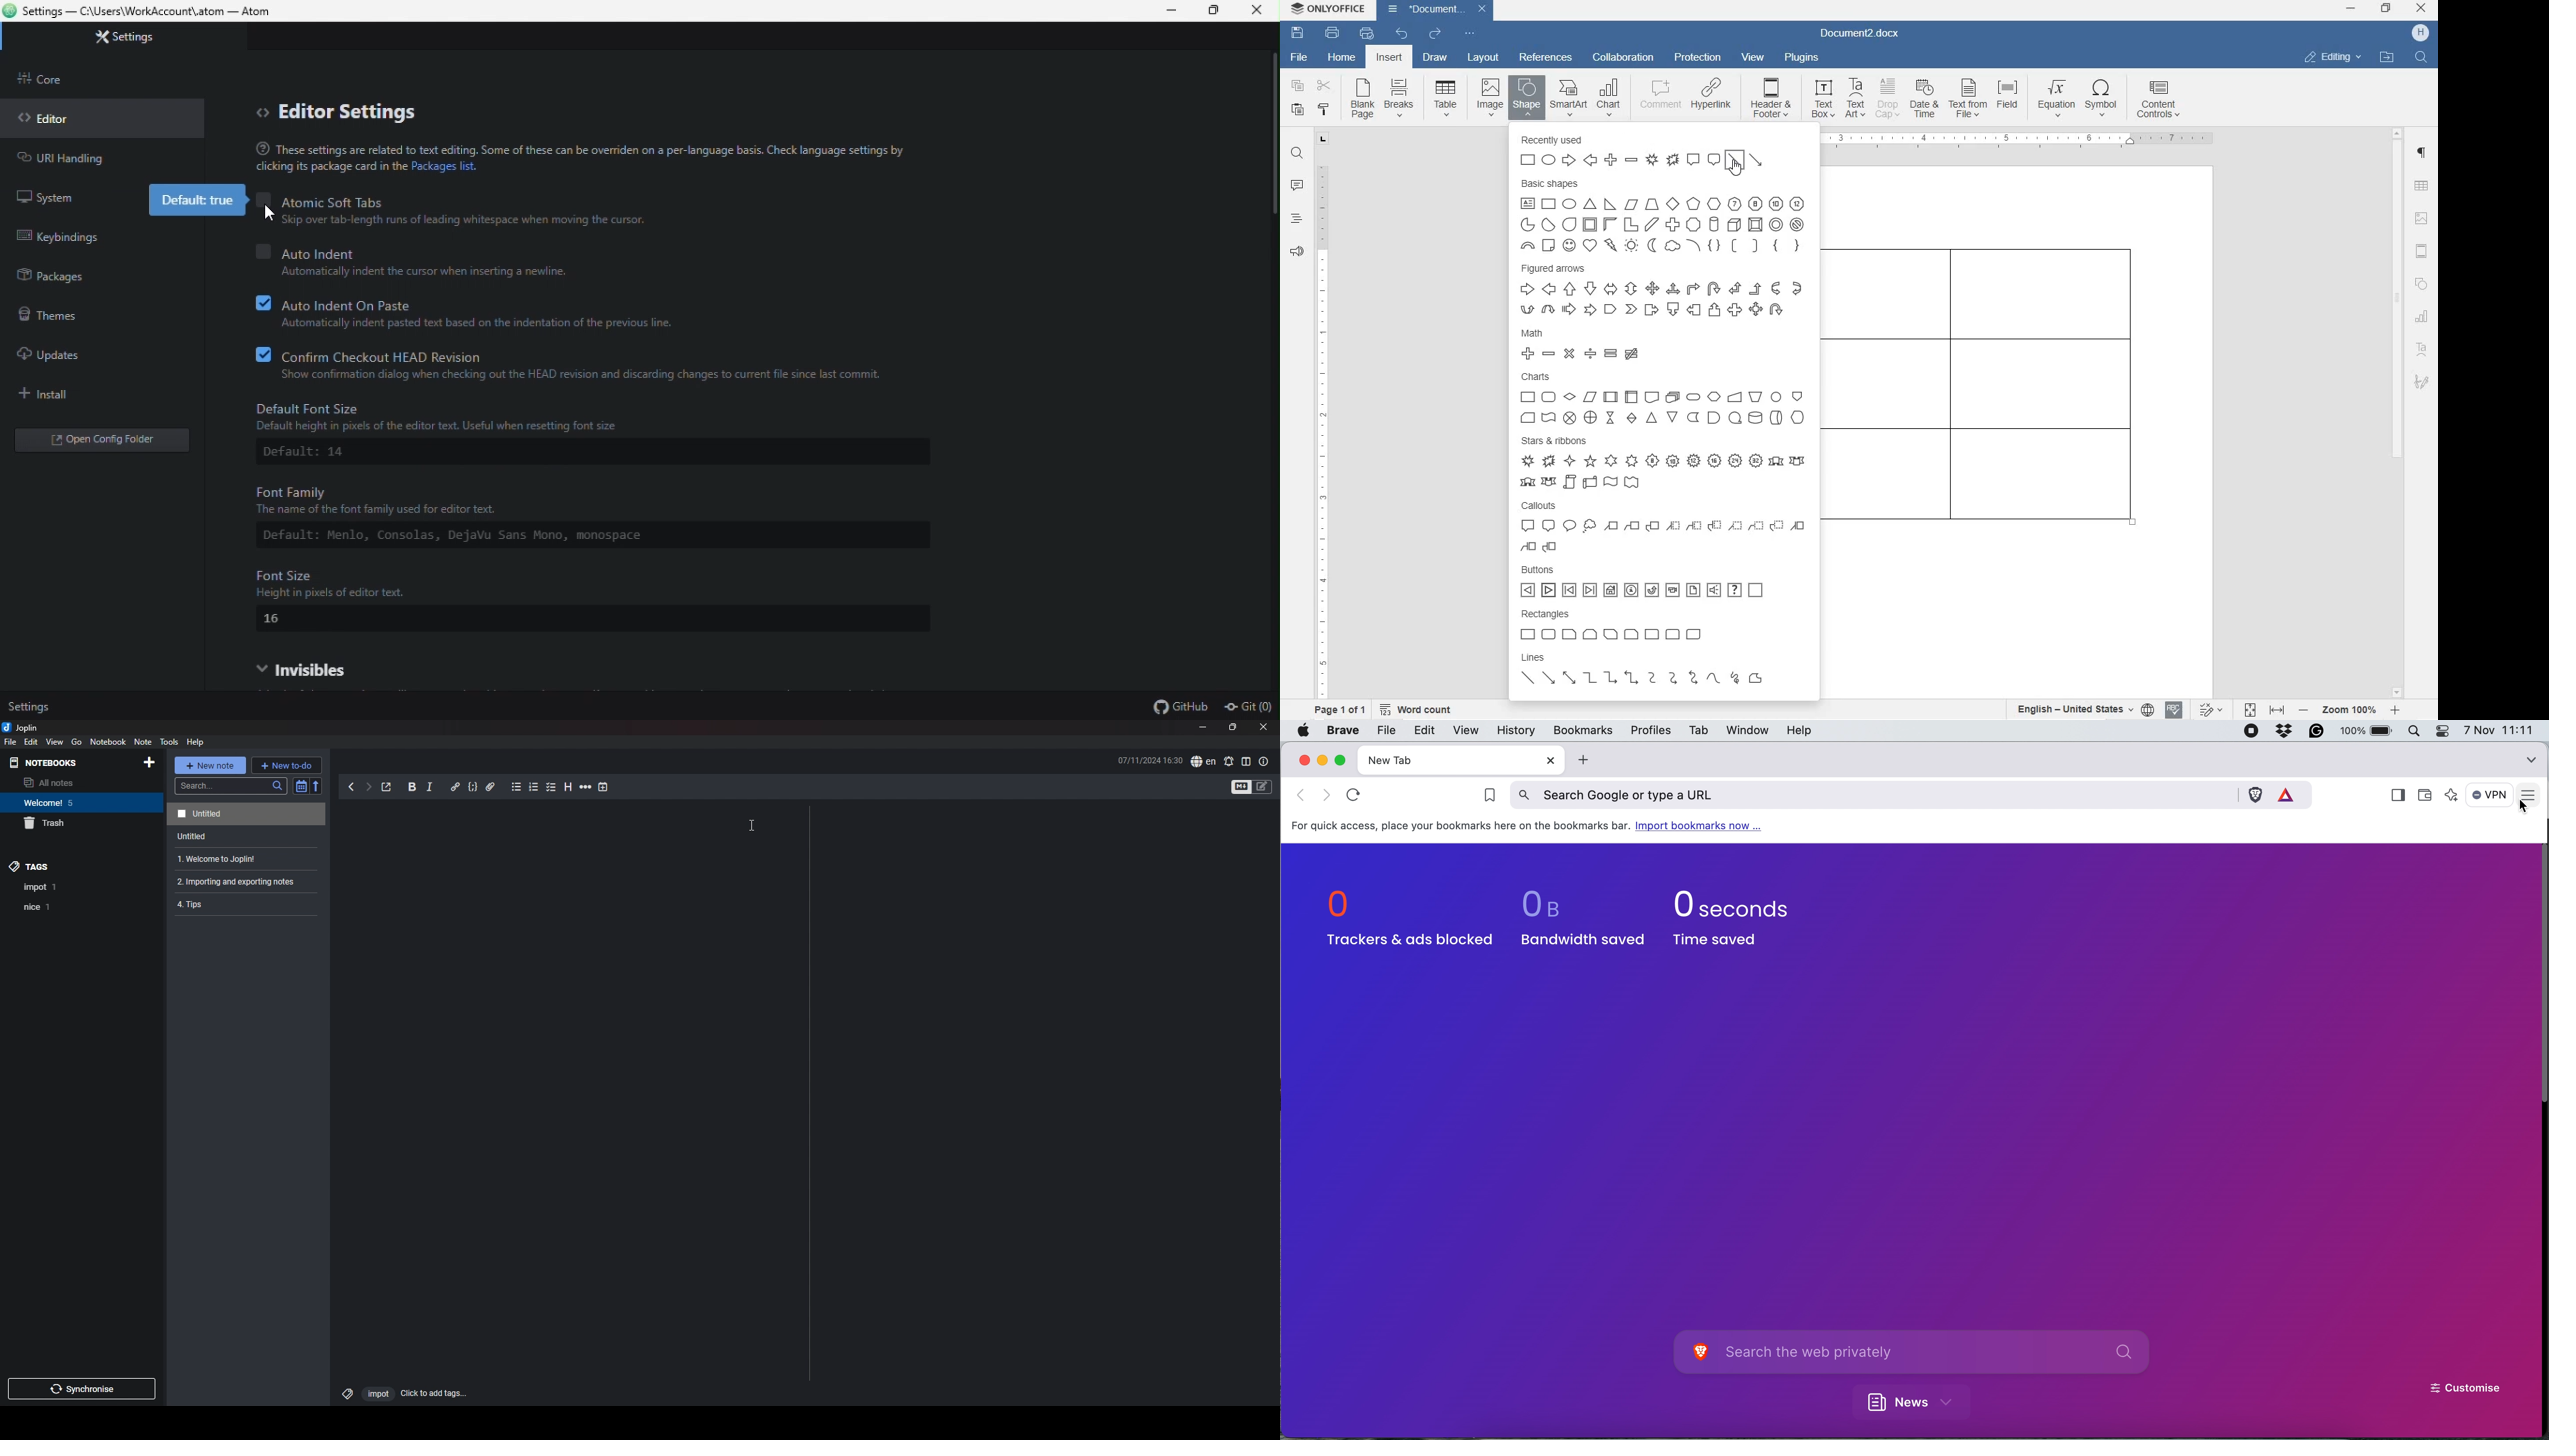 The height and width of the screenshot is (1456, 2576). Describe the element at coordinates (1484, 58) in the screenshot. I see `layout` at that location.